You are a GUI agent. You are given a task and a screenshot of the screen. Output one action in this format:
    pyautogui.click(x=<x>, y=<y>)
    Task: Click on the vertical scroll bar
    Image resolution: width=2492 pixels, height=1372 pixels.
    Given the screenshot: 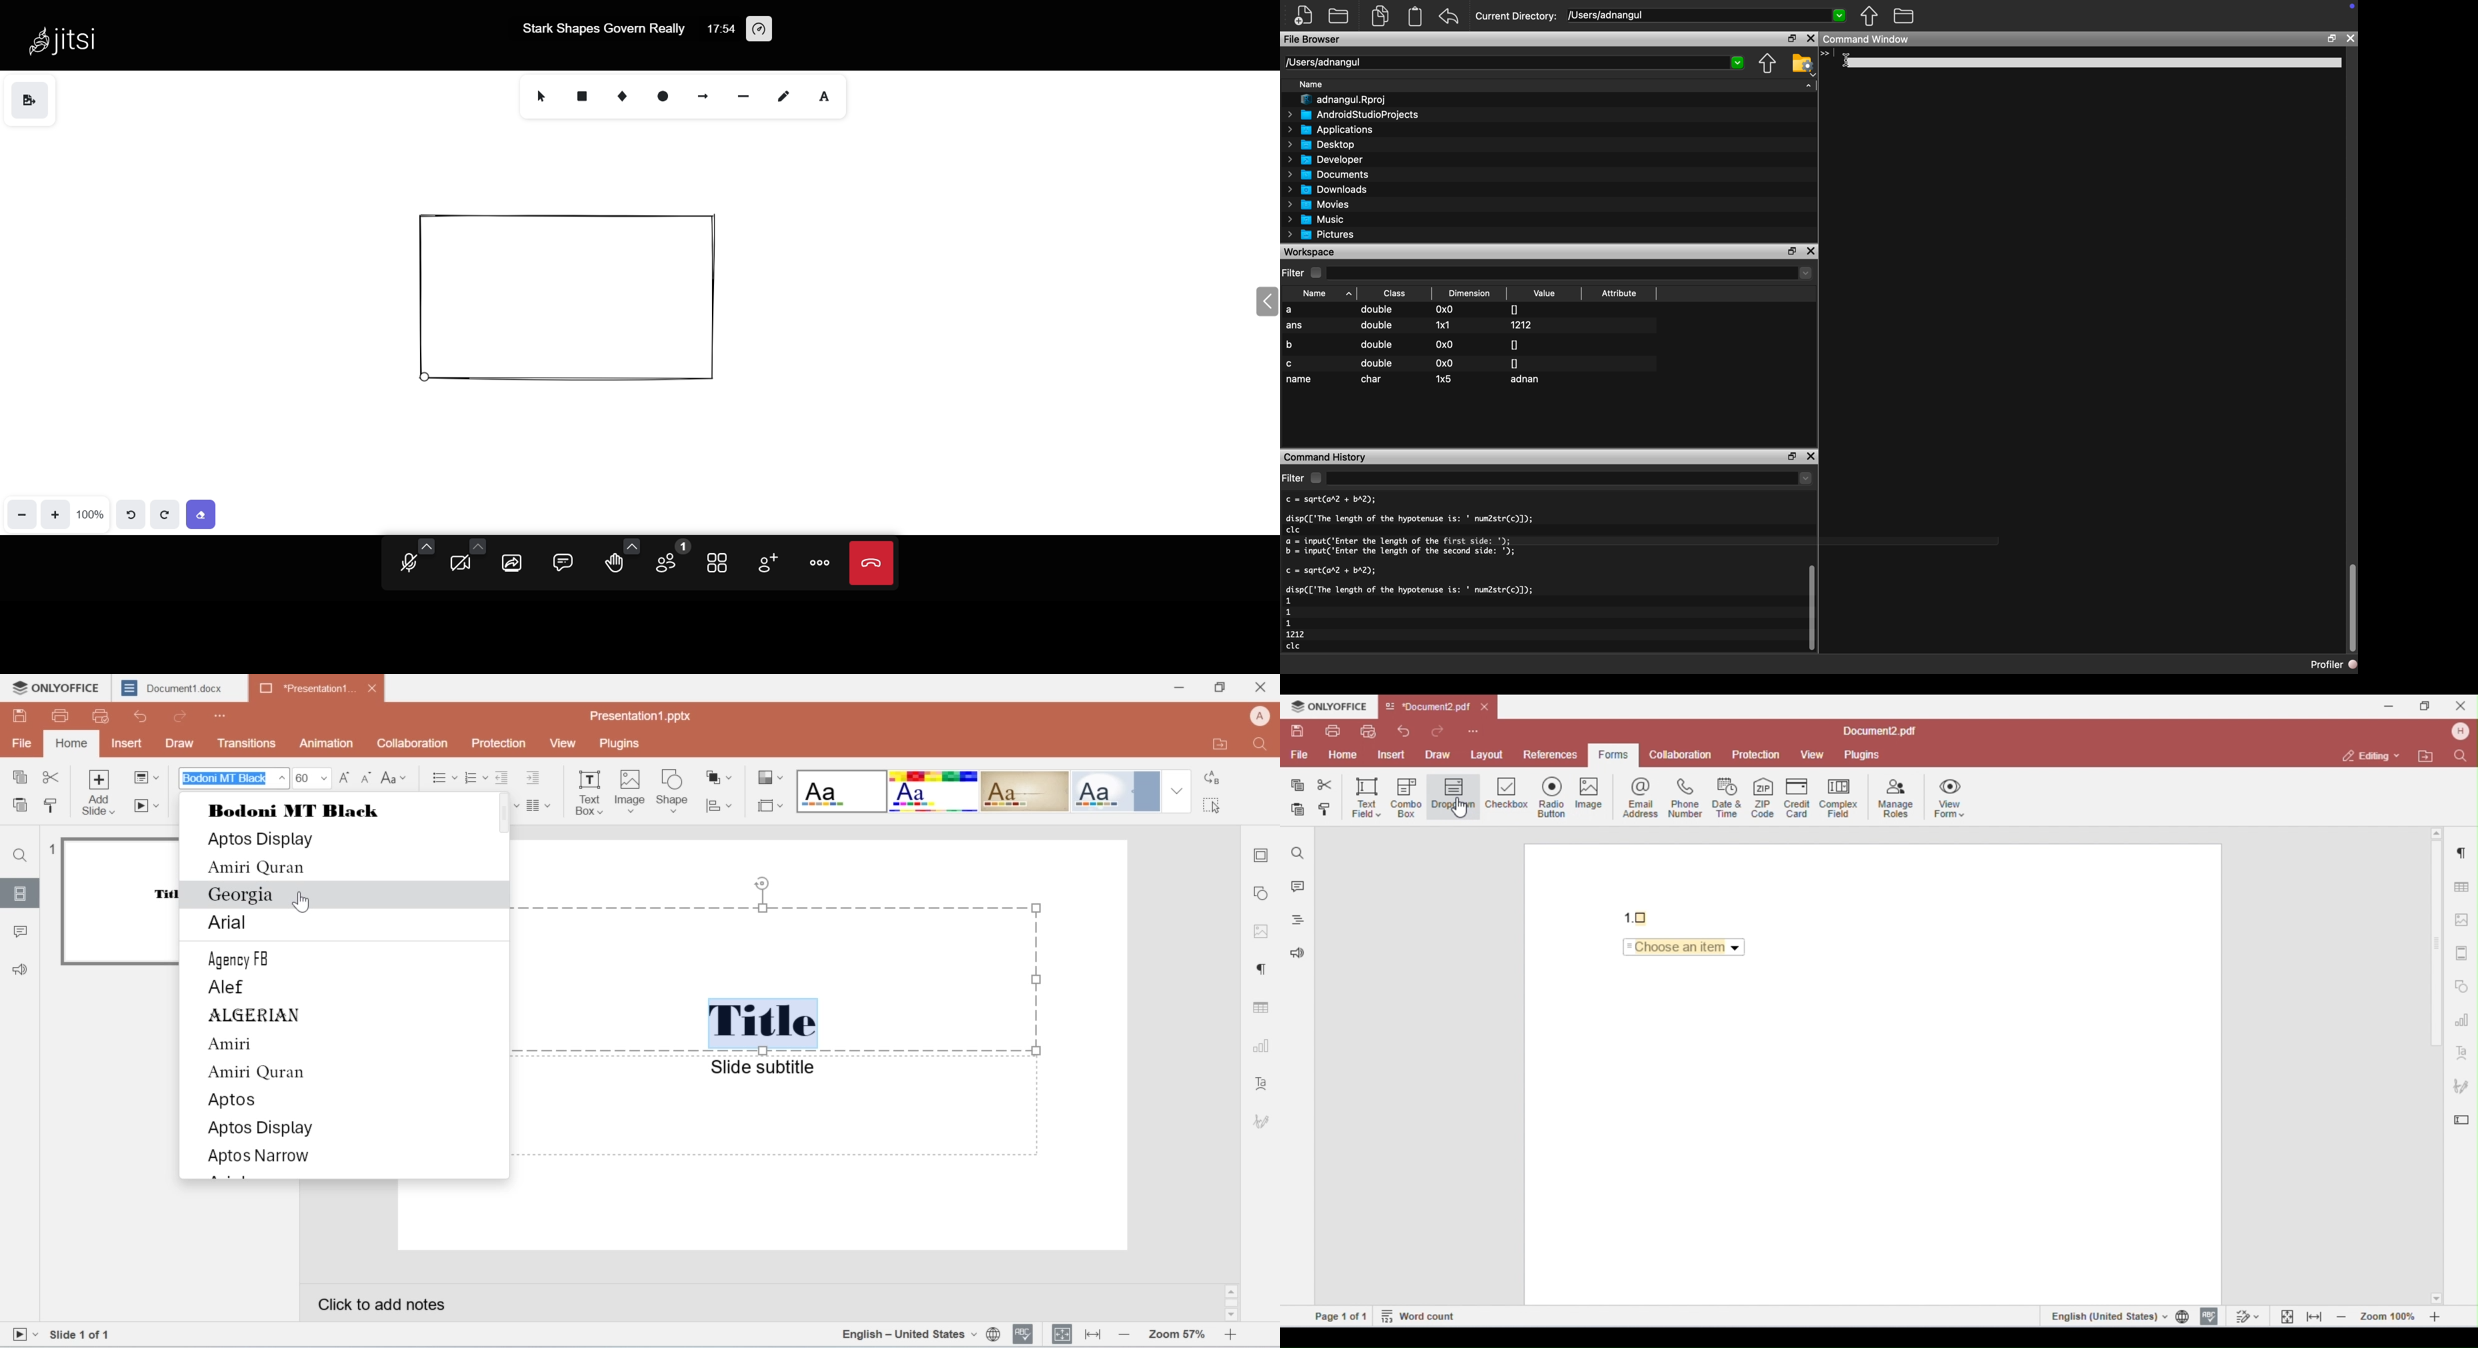 What is the action you would take?
    pyautogui.click(x=2352, y=609)
    